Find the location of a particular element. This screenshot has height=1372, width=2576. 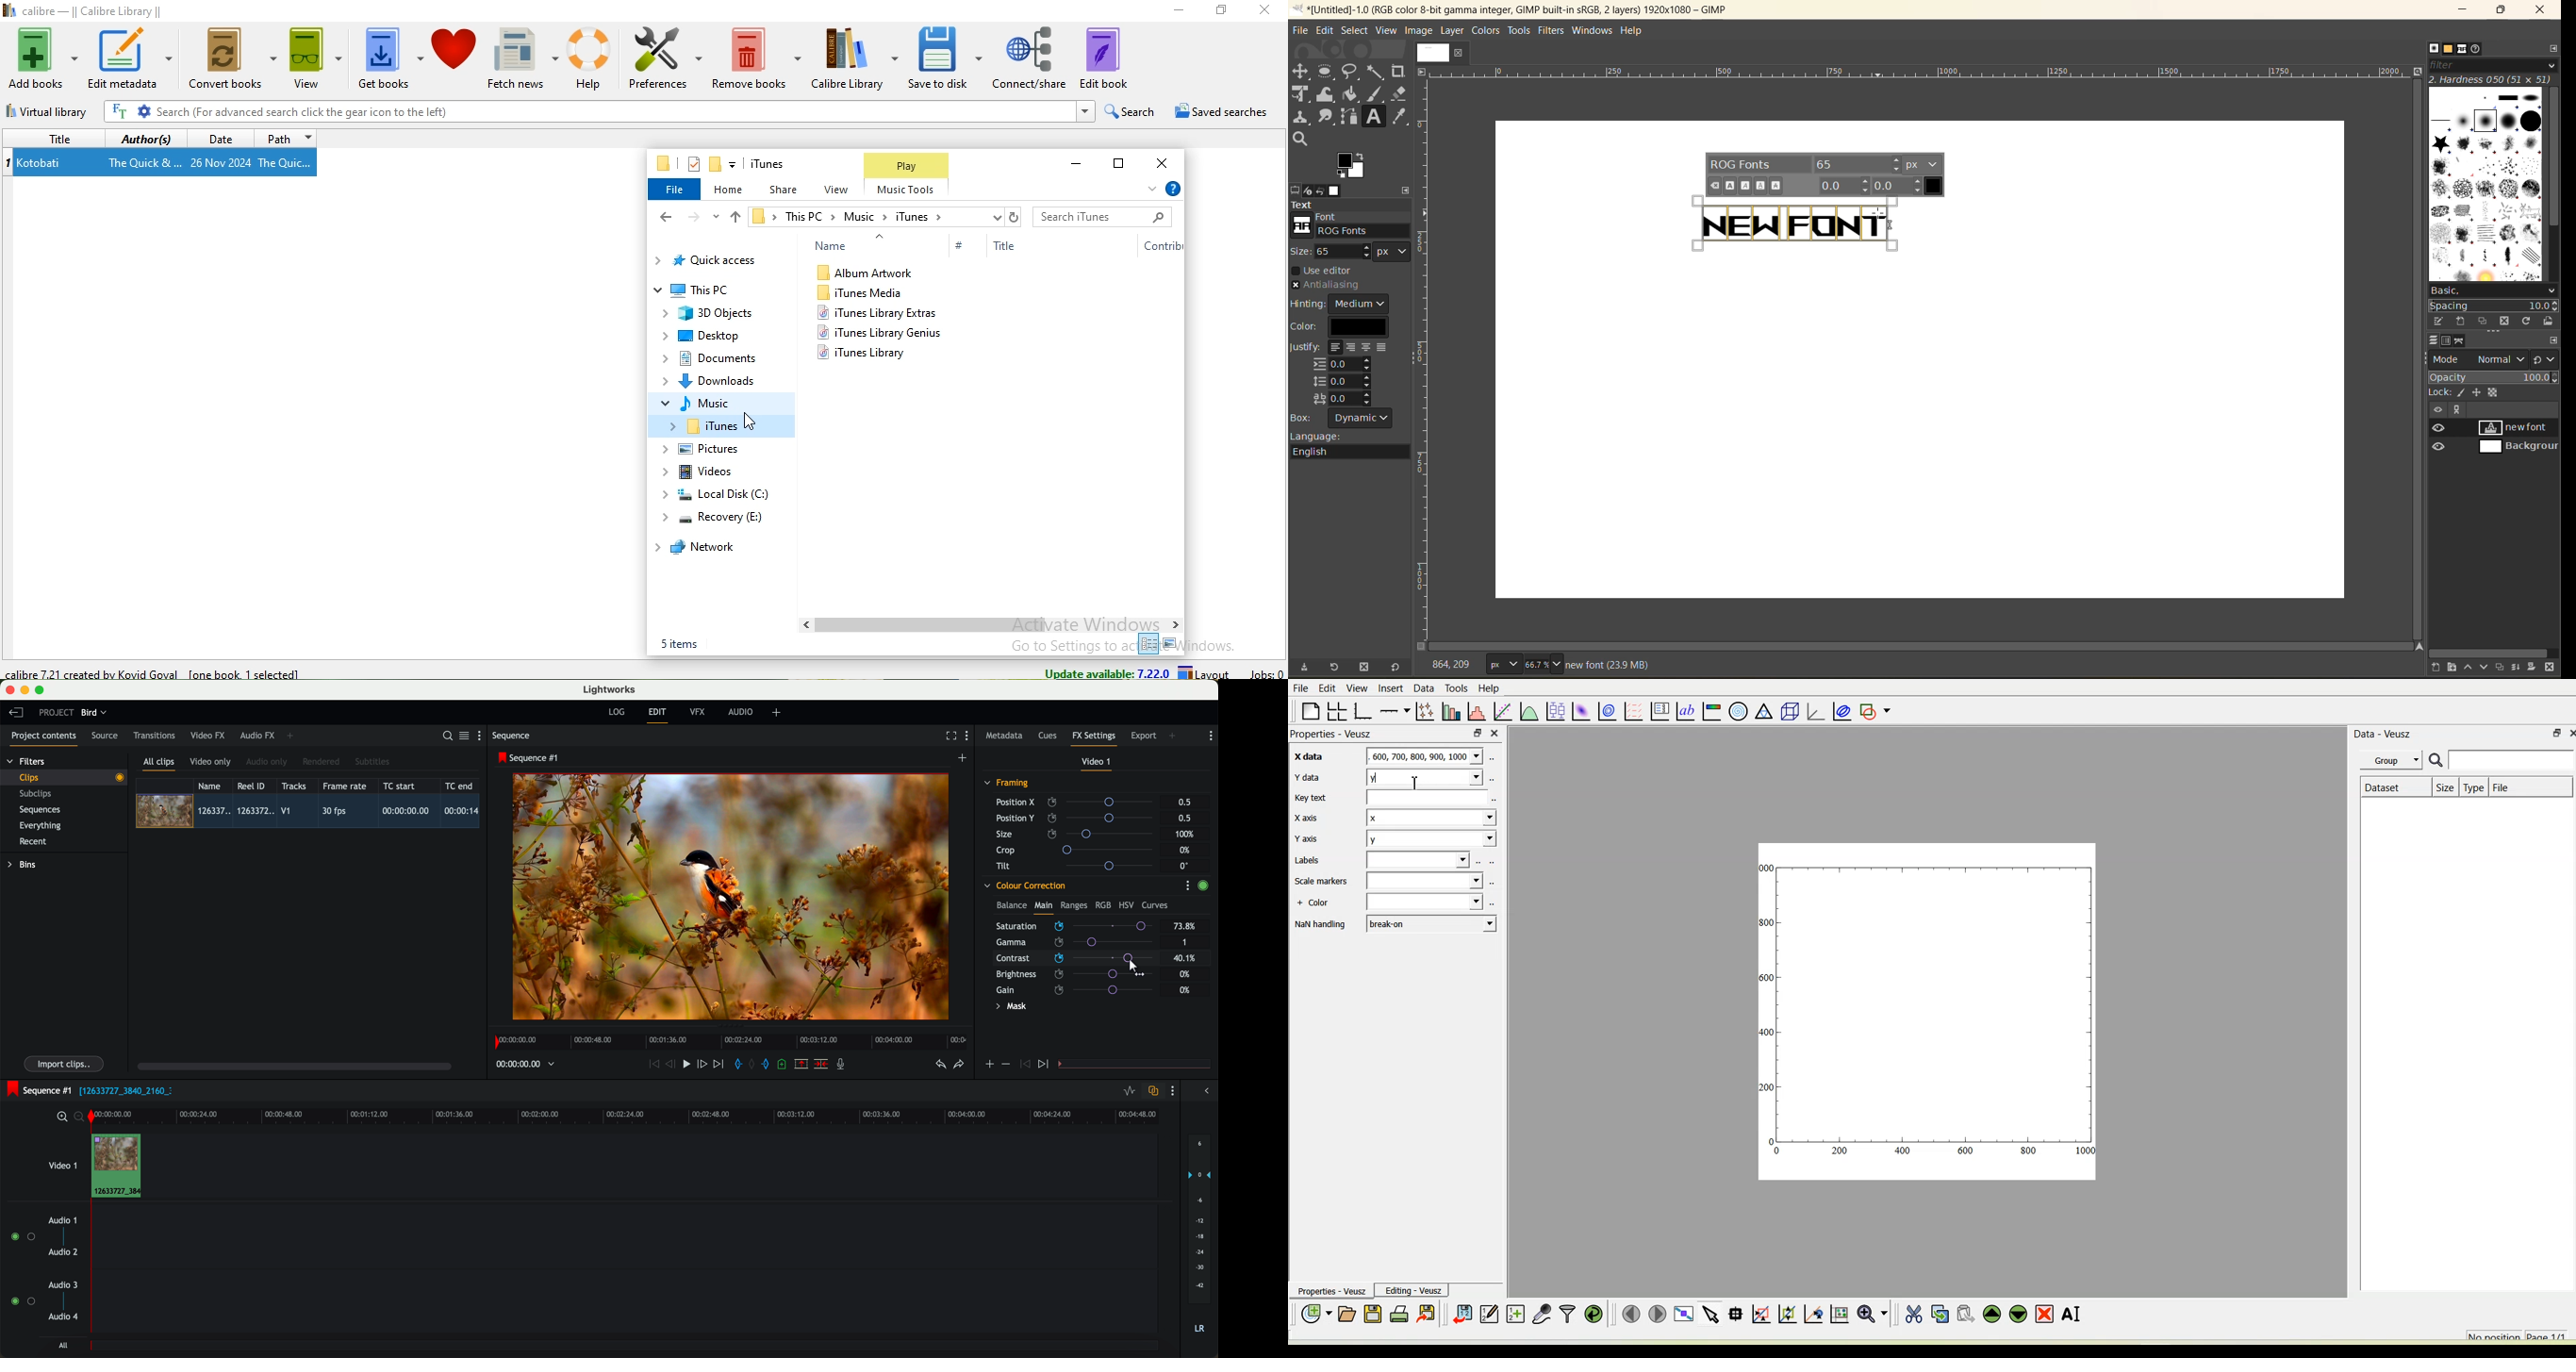

view books is located at coordinates (318, 59).